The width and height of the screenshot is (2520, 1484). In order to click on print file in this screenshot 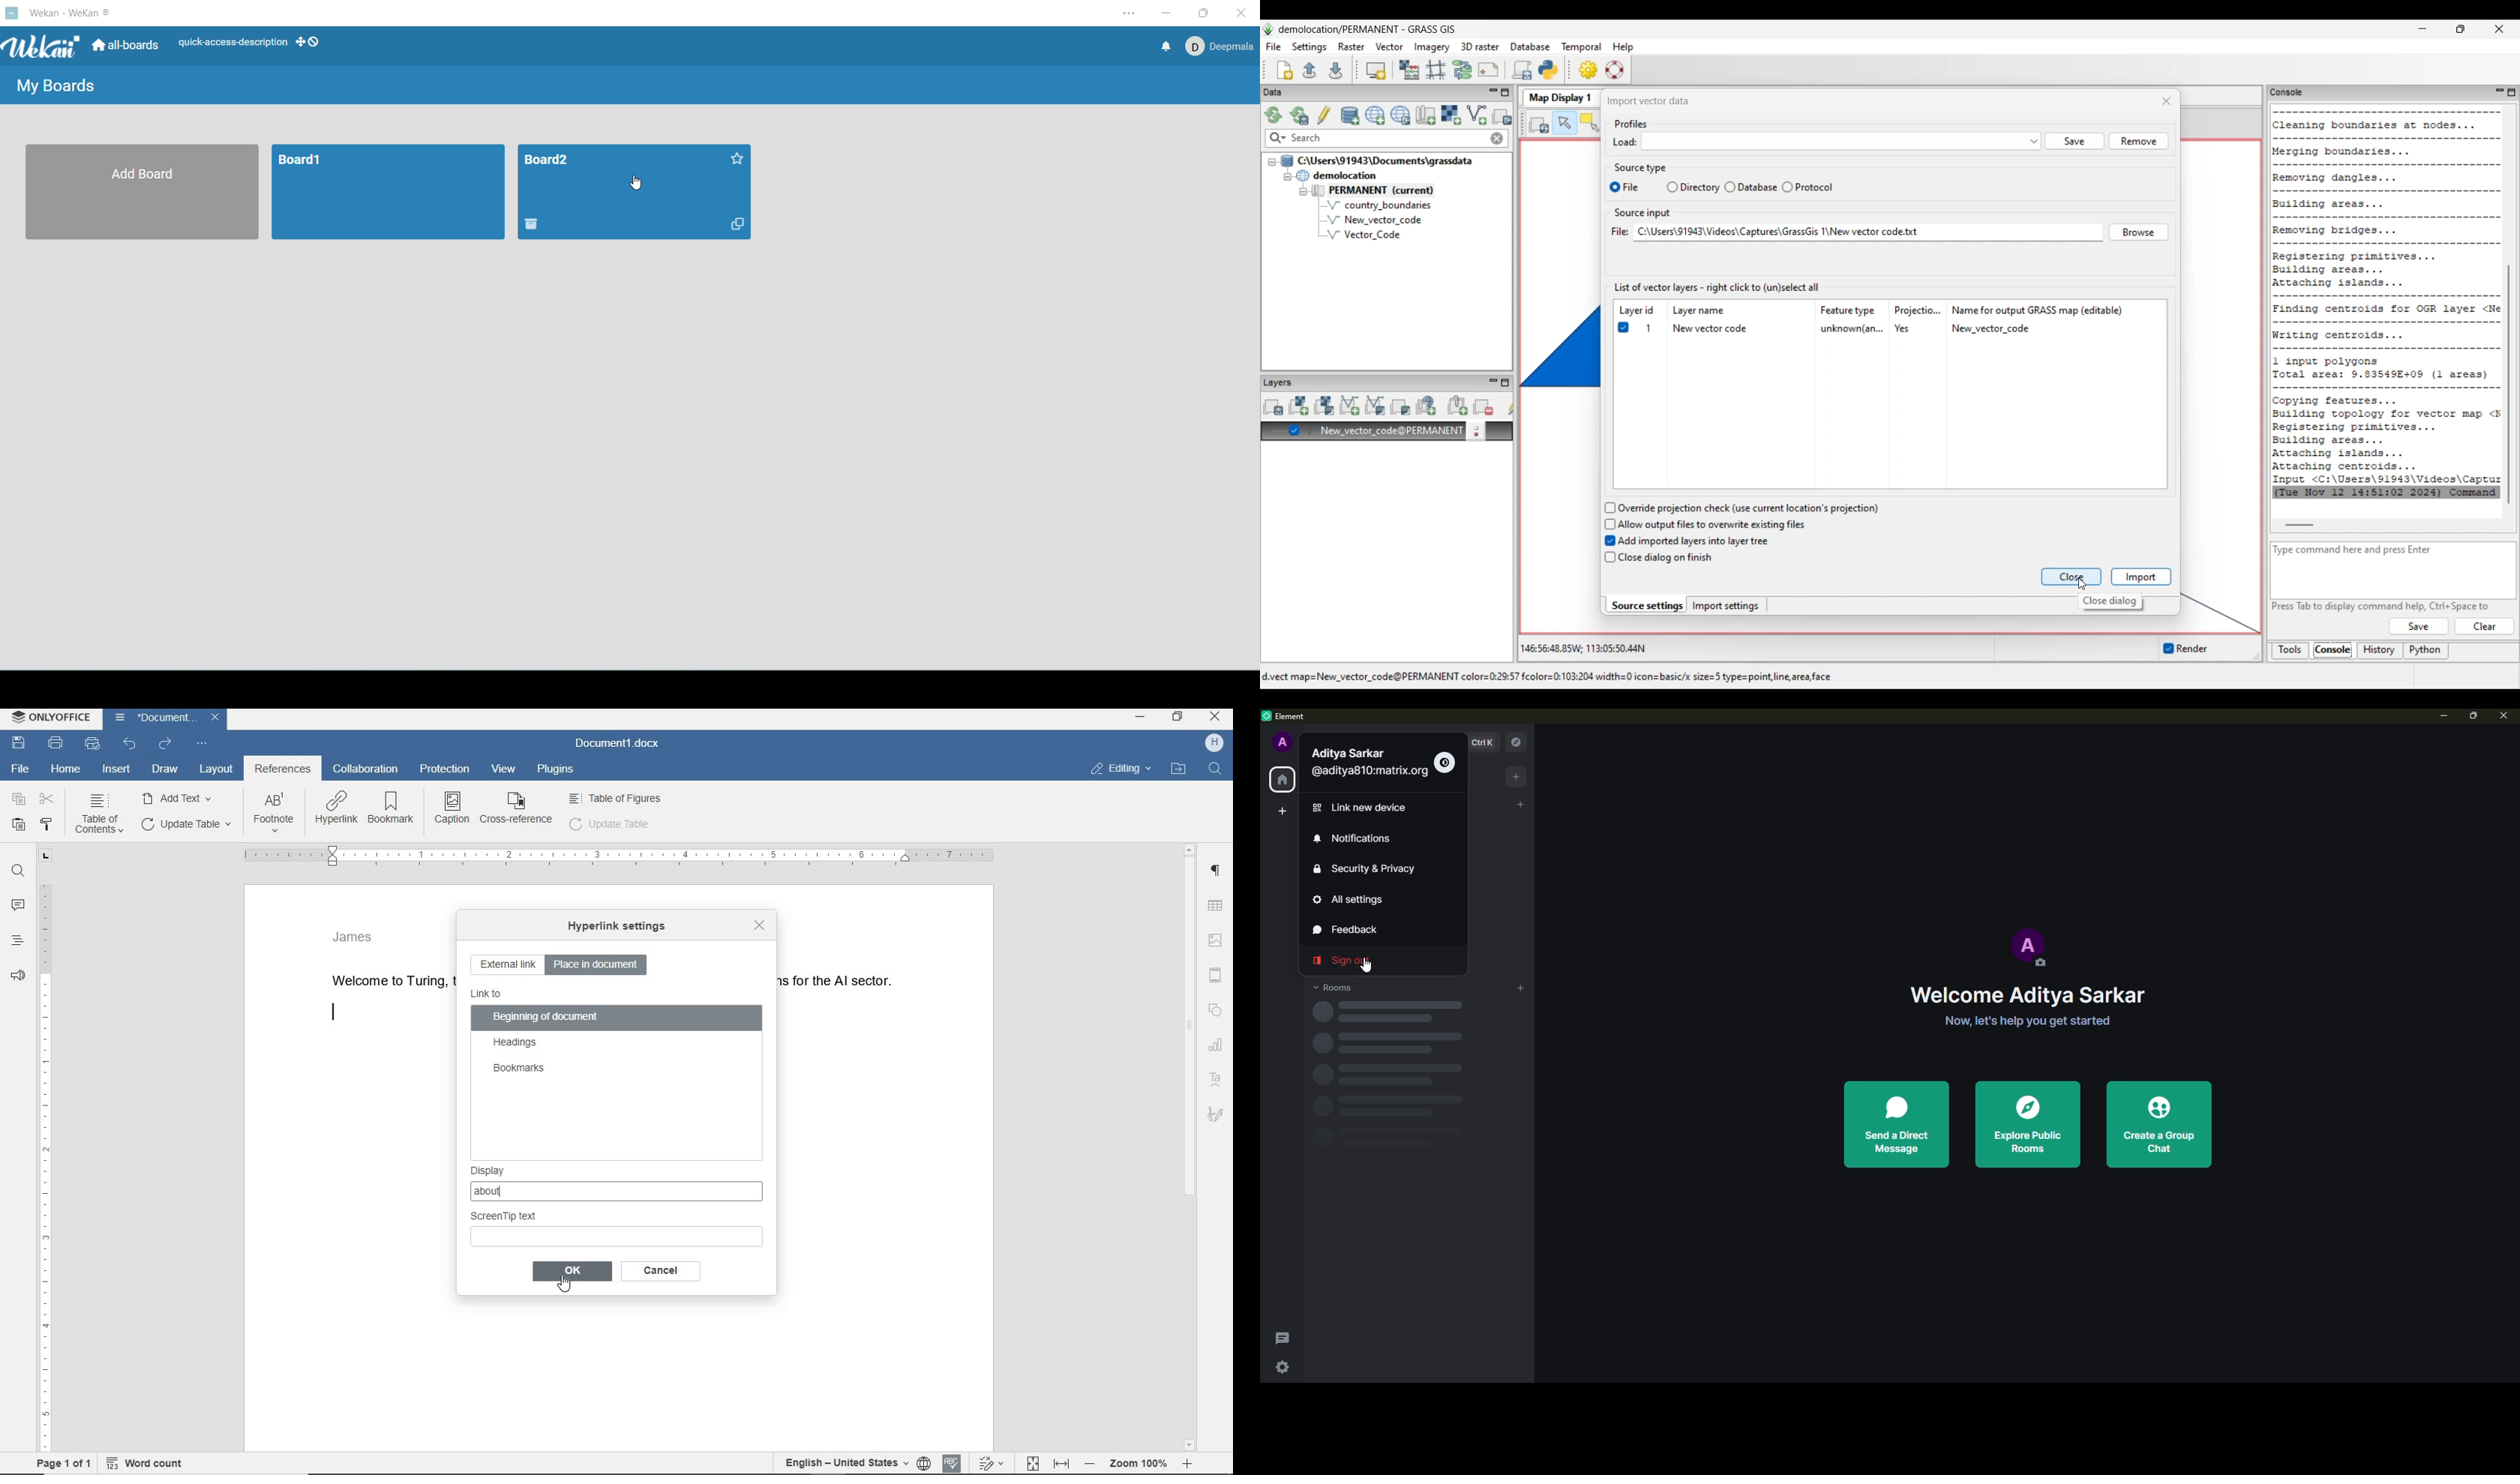, I will do `click(57, 744)`.